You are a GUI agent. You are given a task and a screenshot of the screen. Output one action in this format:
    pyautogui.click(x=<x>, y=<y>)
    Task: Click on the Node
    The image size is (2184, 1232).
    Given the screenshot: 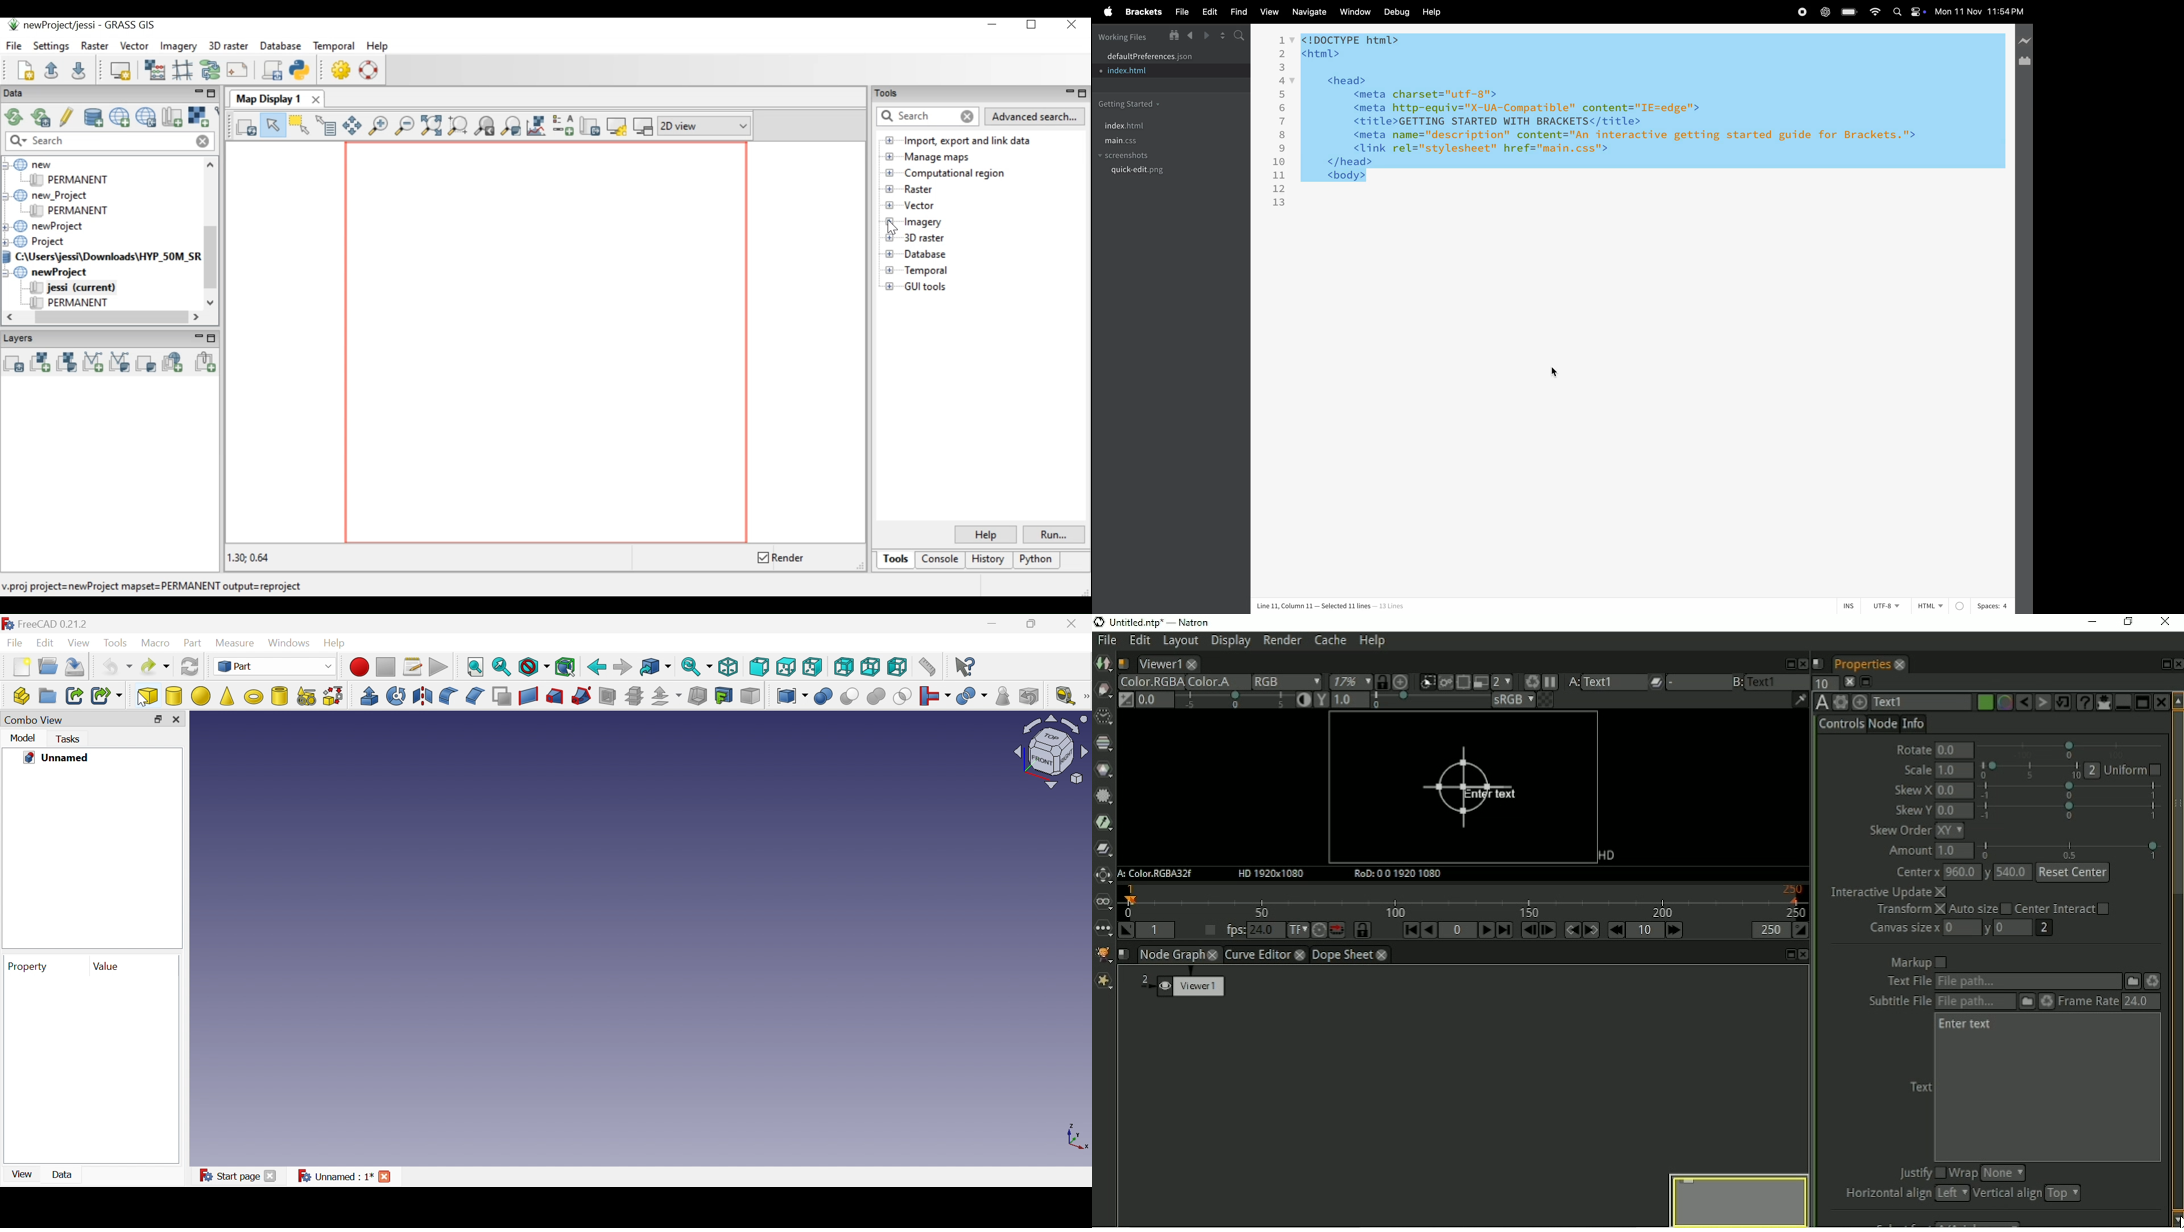 What is the action you would take?
    pyautogui.click(x=1882, y=724)
    